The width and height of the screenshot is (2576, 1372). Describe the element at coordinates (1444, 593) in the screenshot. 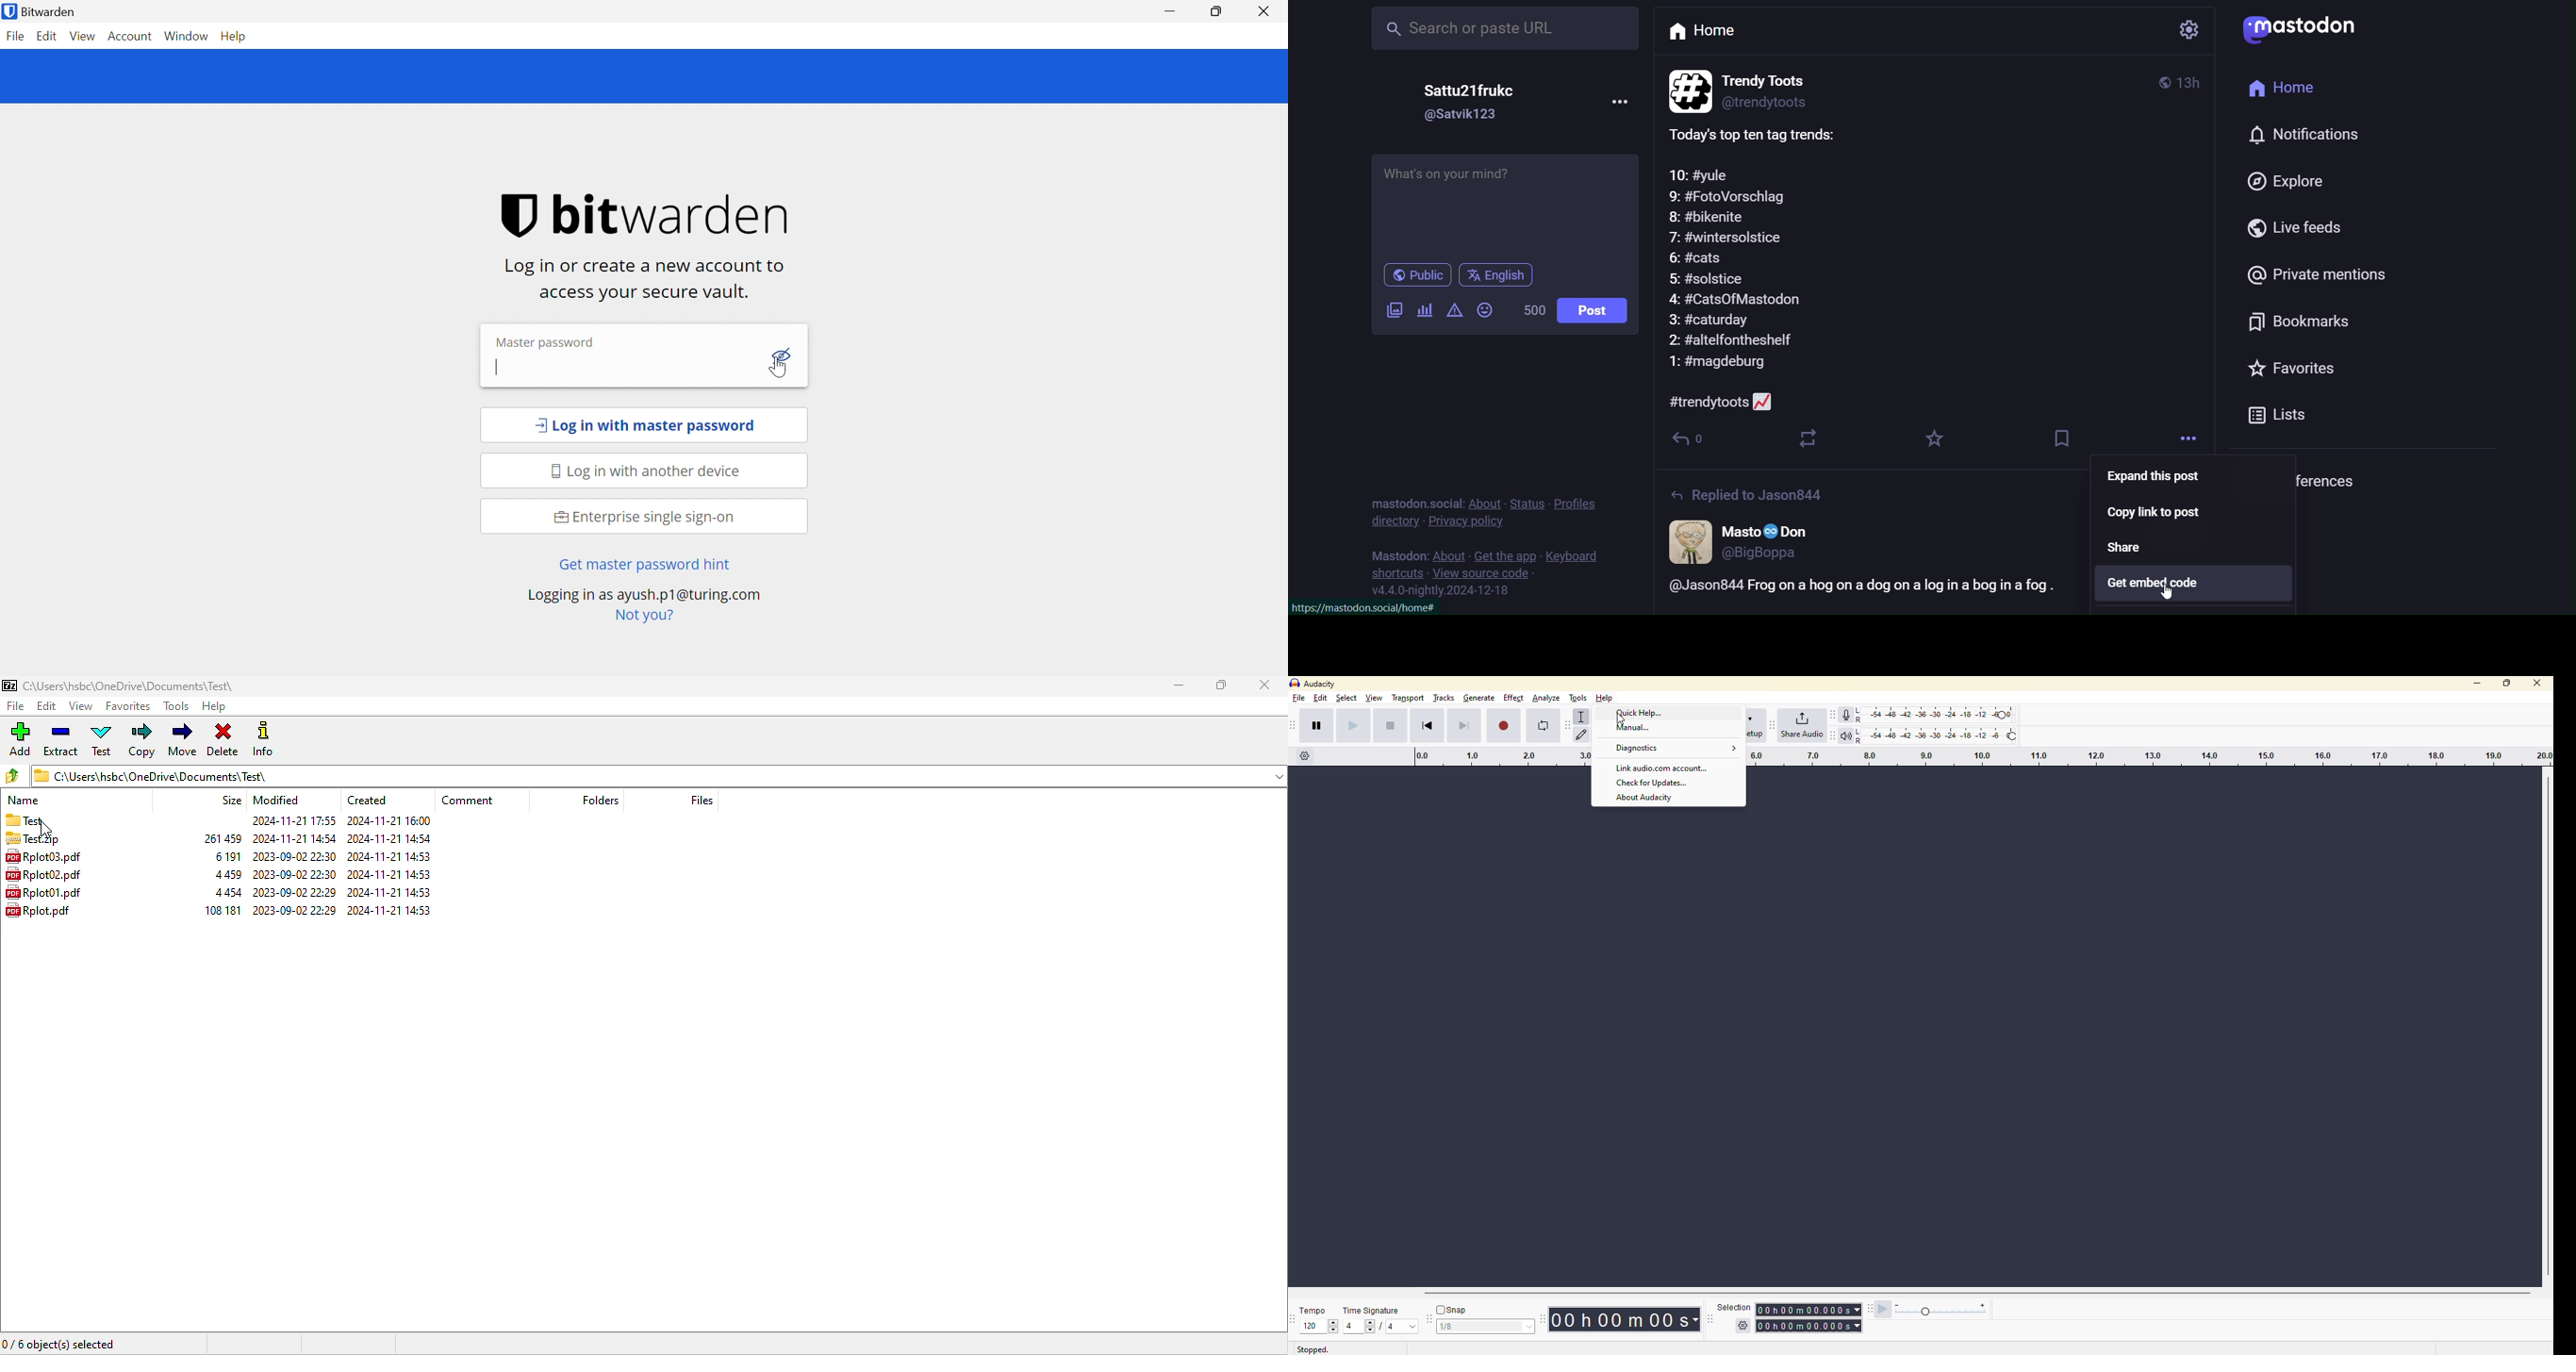

I see `version` at that location.